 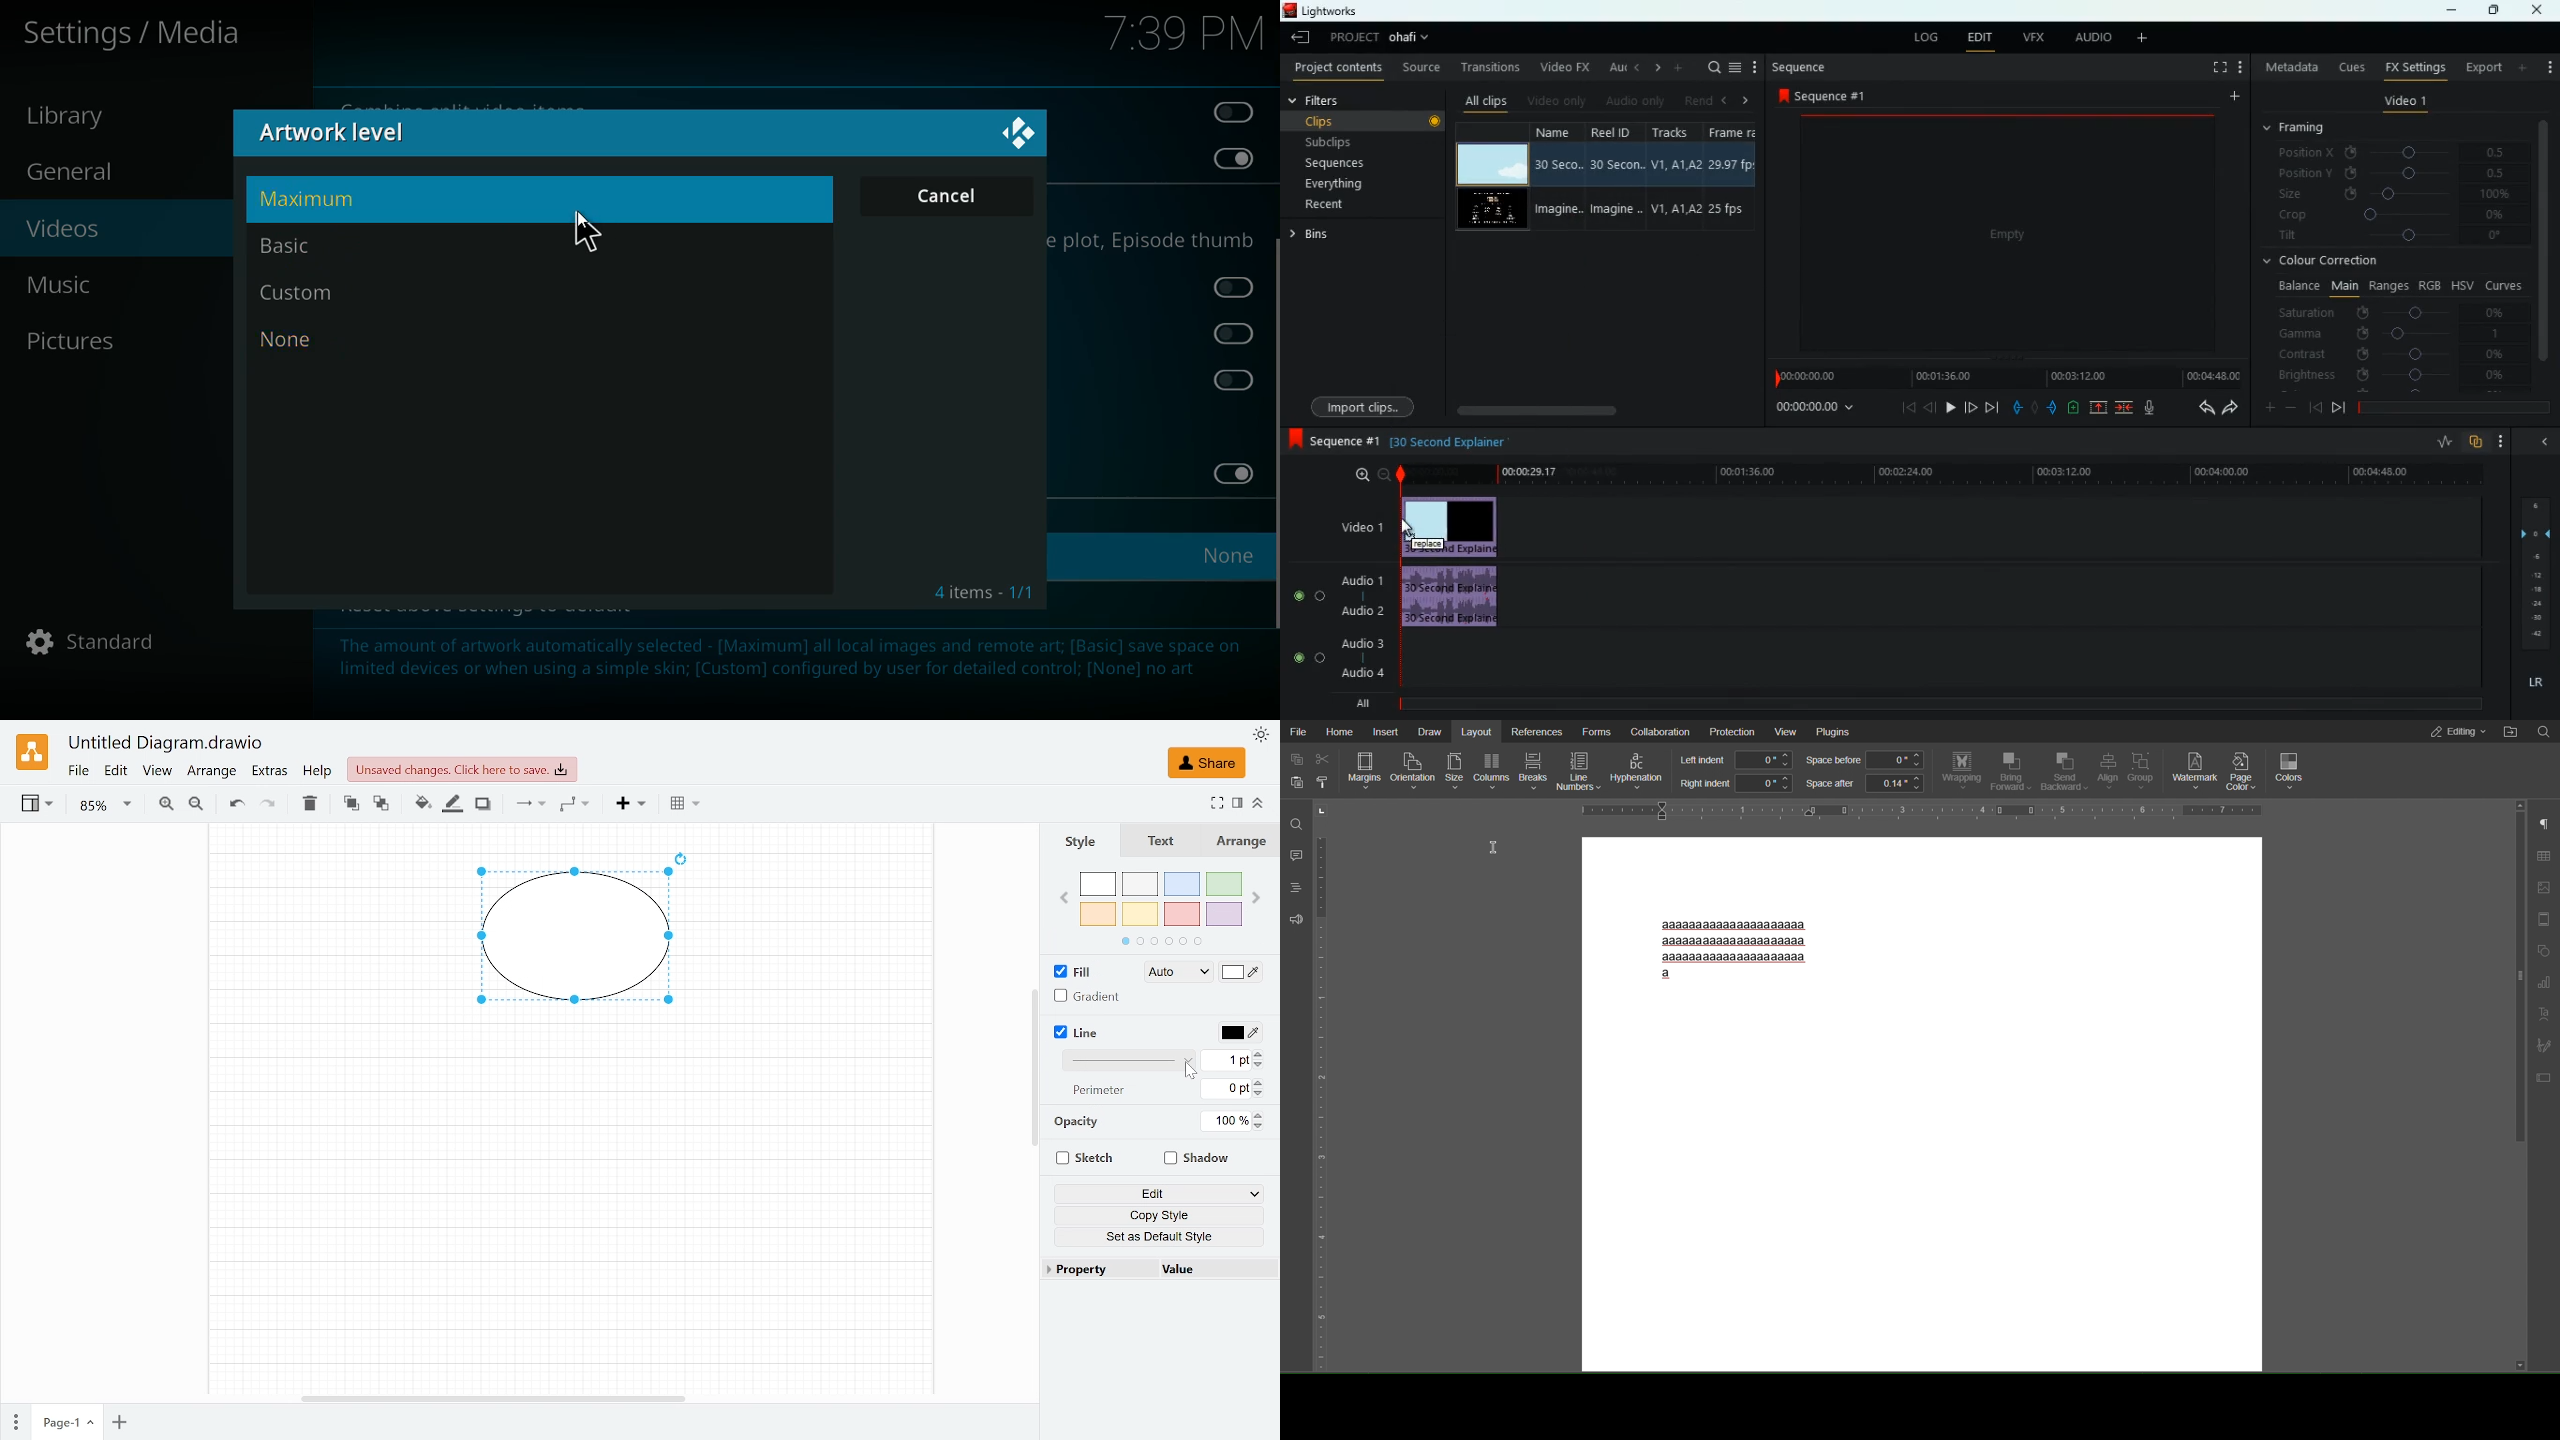 What do you see at coordinates (2538, 574) in the screenshot?
I see `- 12 (layer)` at bounding box center [2538, 574].